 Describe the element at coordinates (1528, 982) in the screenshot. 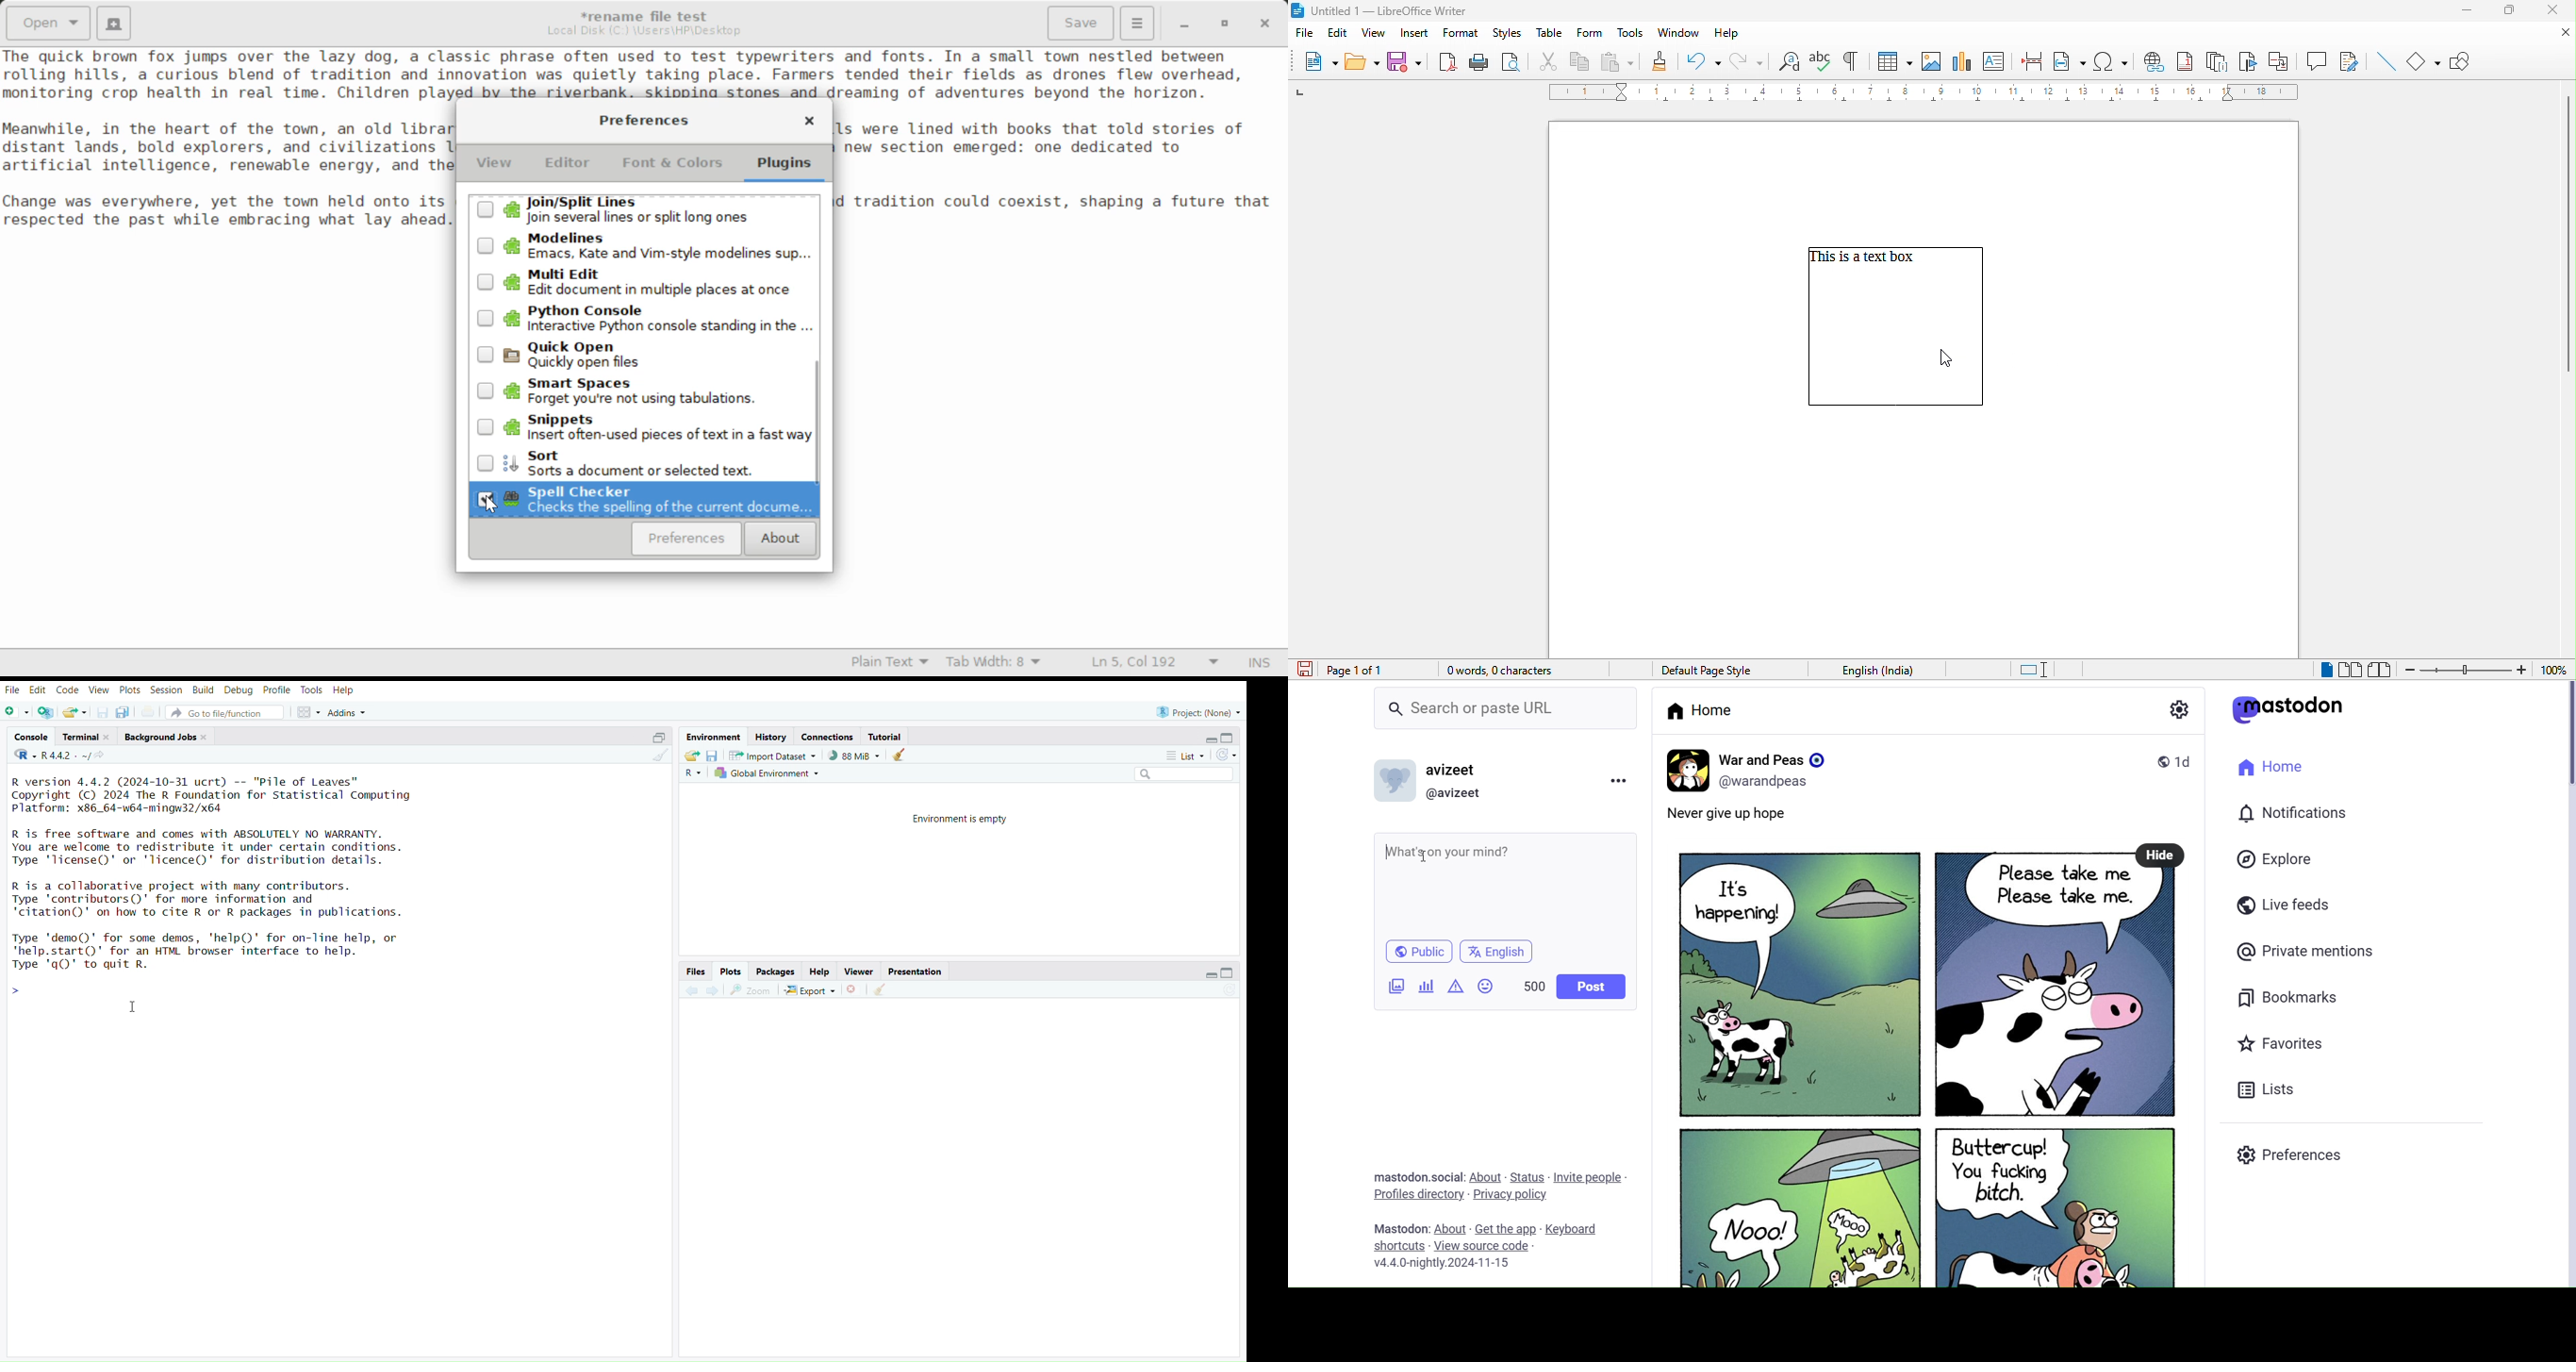

I see `500` at that location.